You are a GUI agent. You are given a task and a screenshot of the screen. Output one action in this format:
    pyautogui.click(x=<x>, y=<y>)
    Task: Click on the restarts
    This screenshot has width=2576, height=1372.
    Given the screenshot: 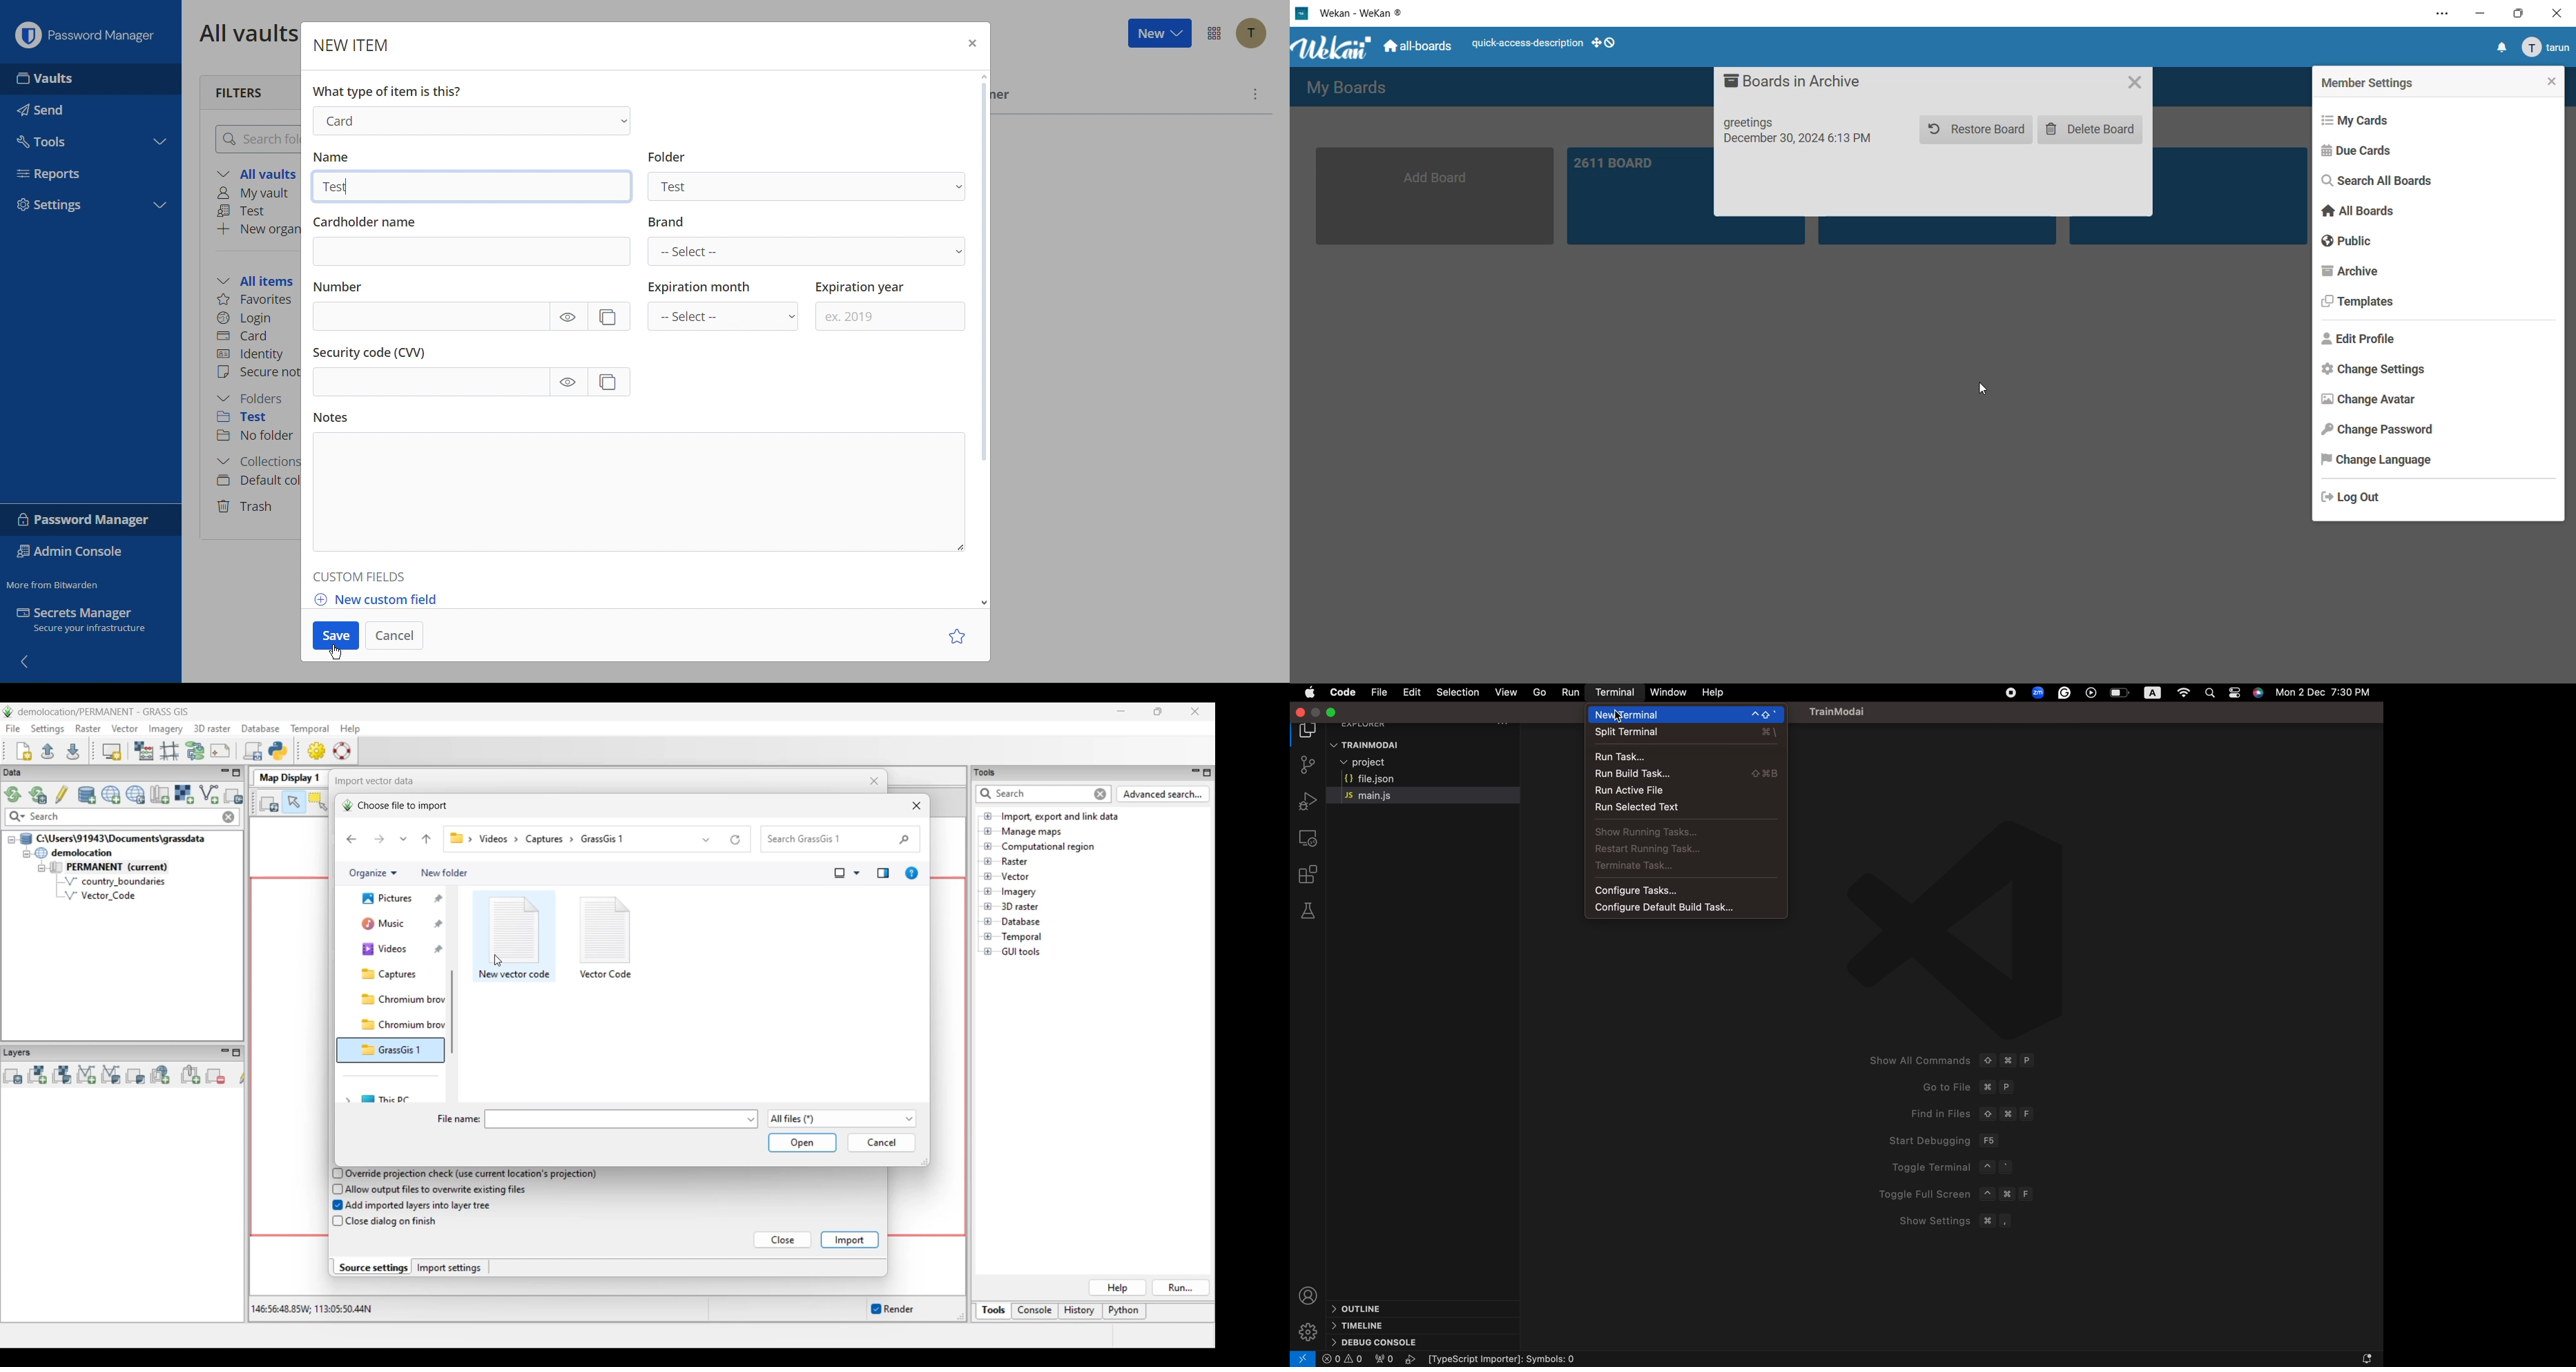 What is the action you would take?
    pyautogui.click(x=1676, y=851)
    